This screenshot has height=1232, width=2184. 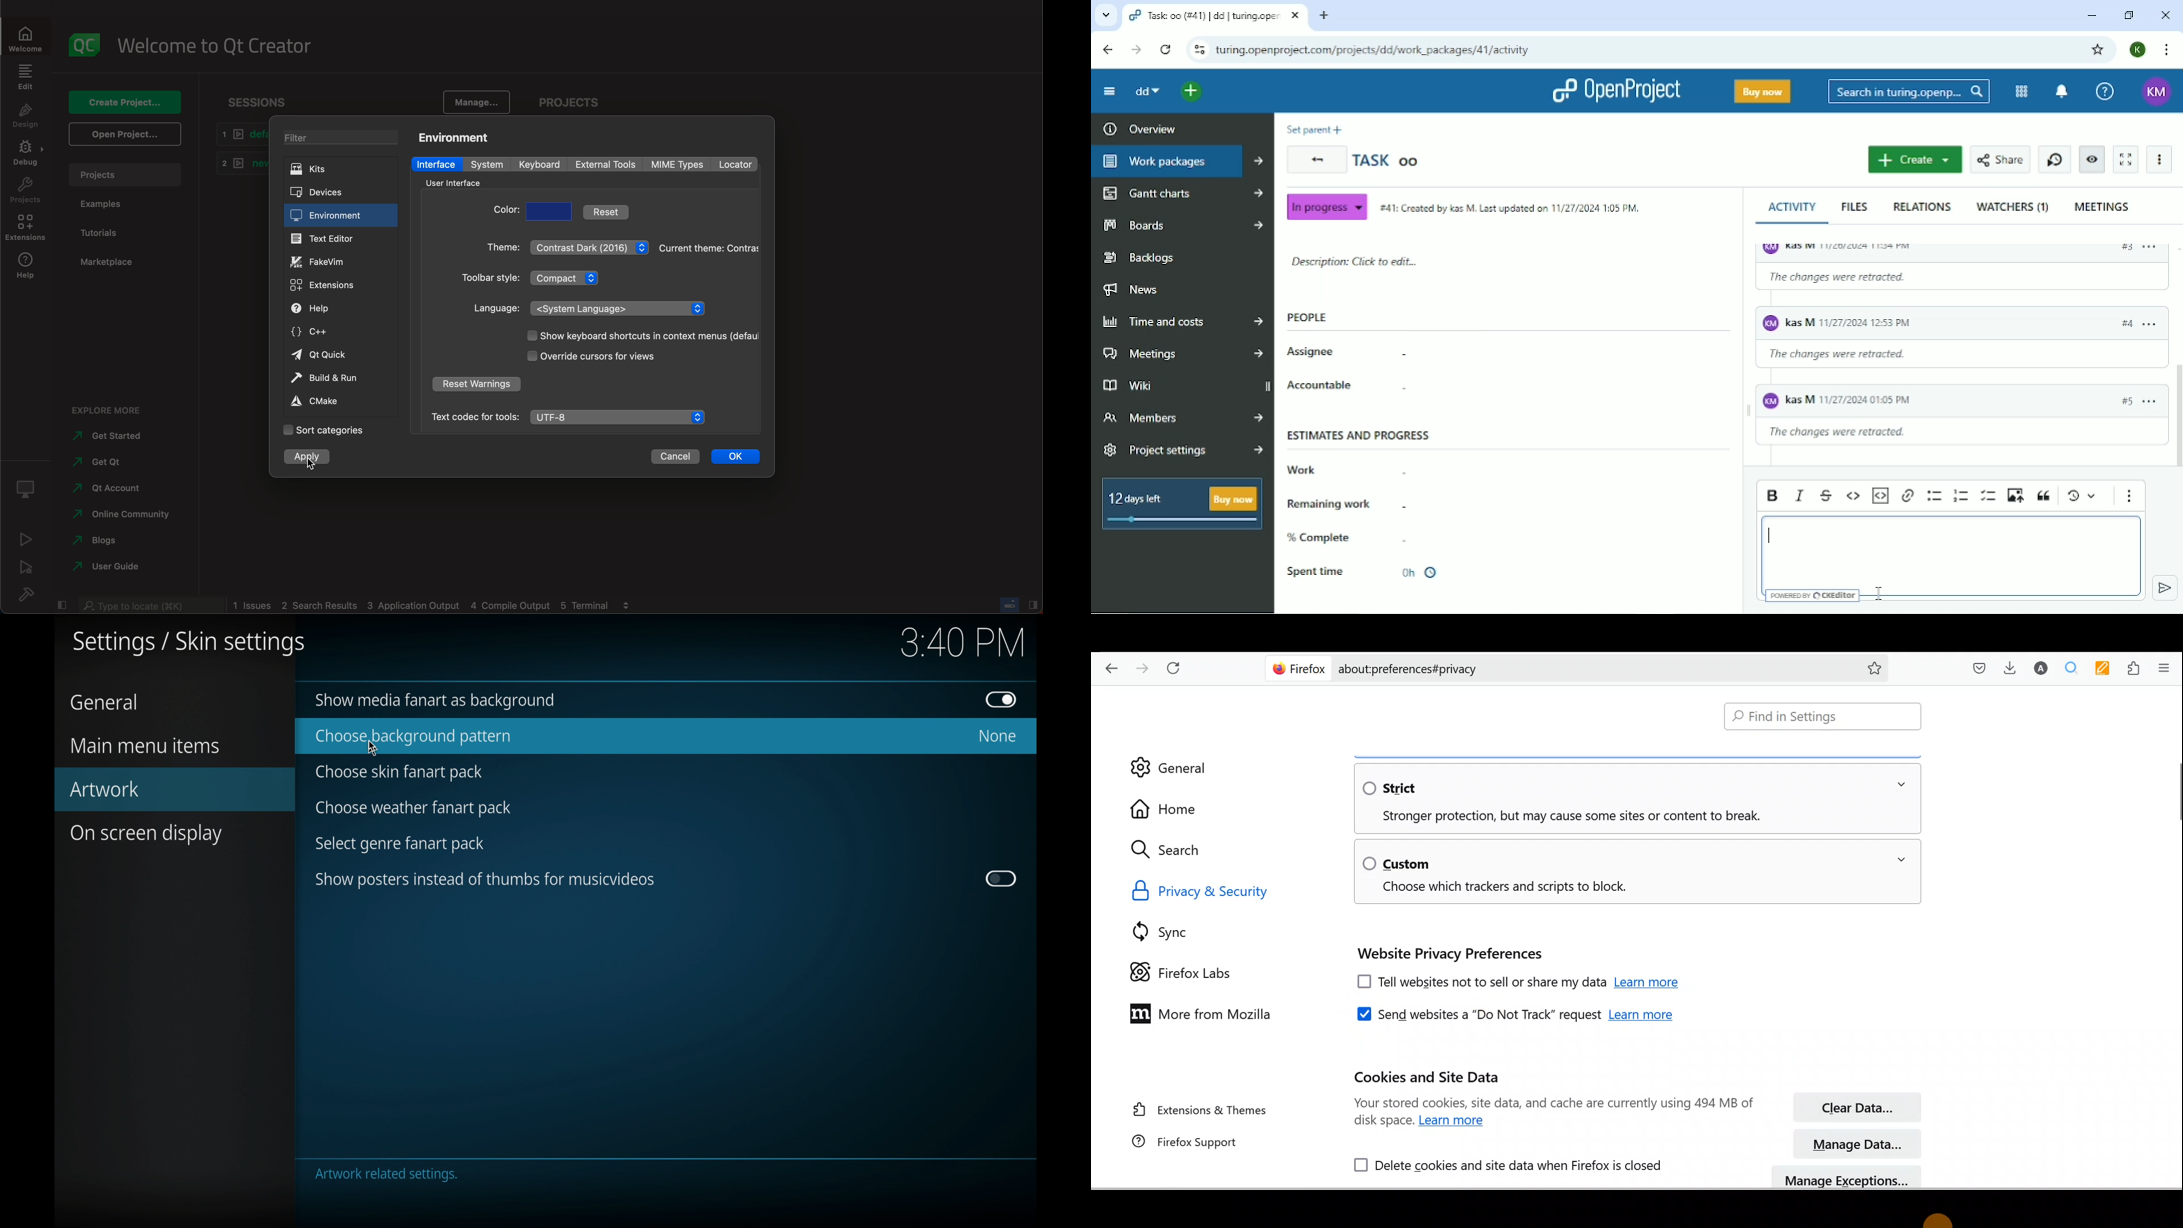 What do you see at coordinates (1860, 1143) in the screenshot?
I see `Manage data` at bounding box center [1860, 1143].